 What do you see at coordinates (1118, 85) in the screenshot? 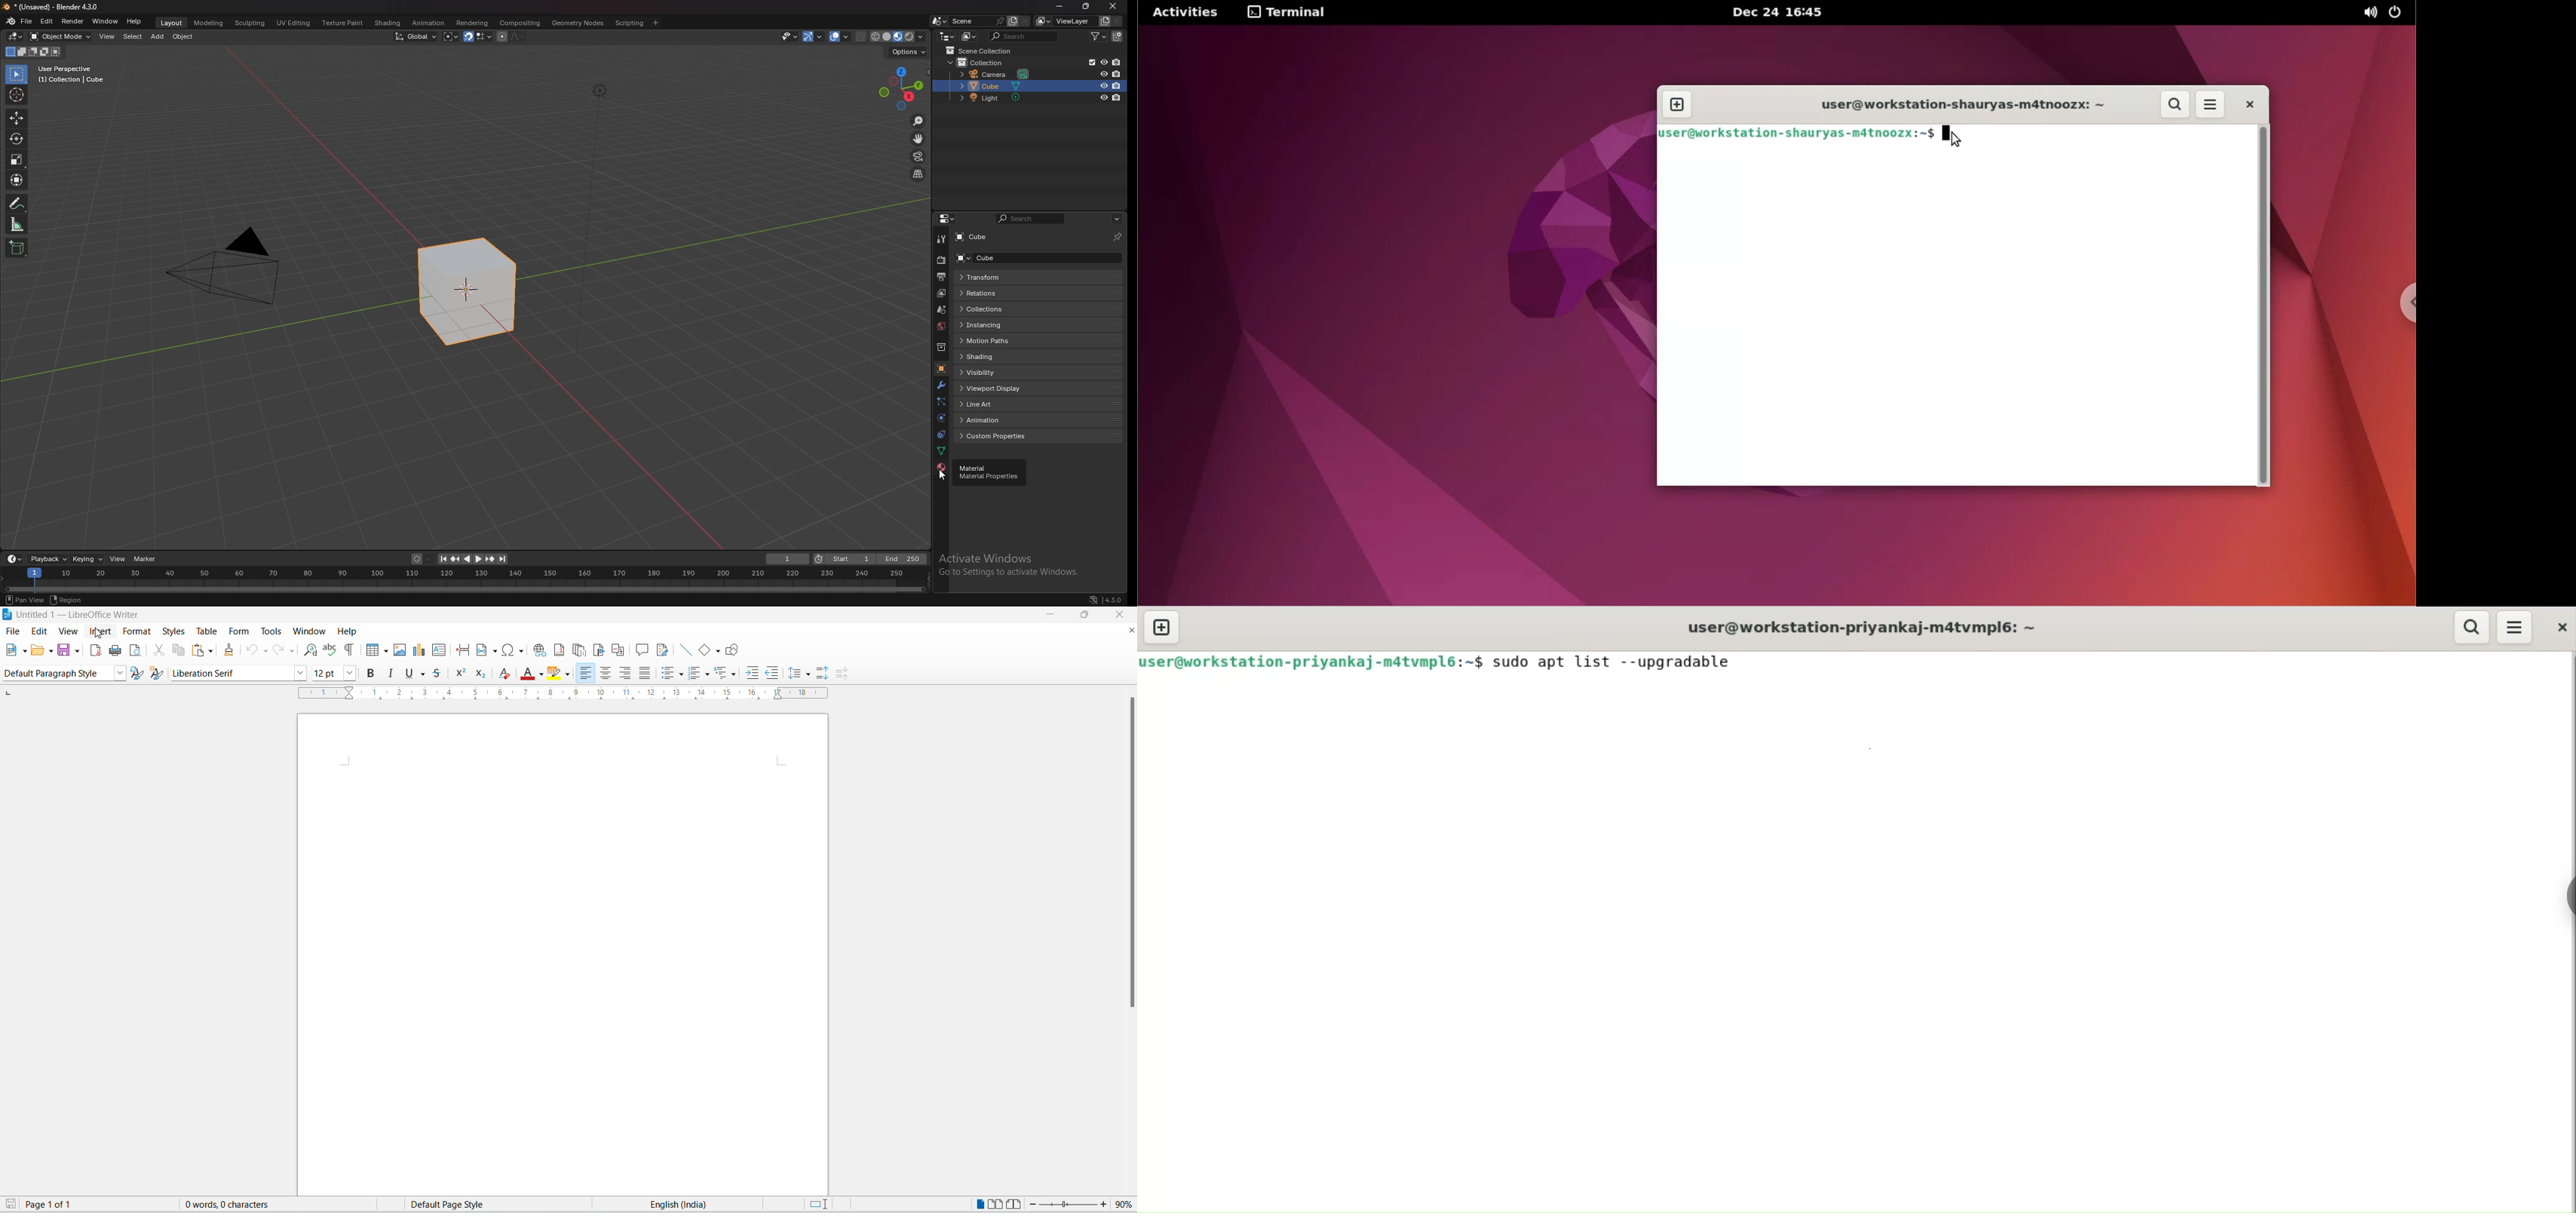
I see `disable in renders` at bounding box center [1118, 85].